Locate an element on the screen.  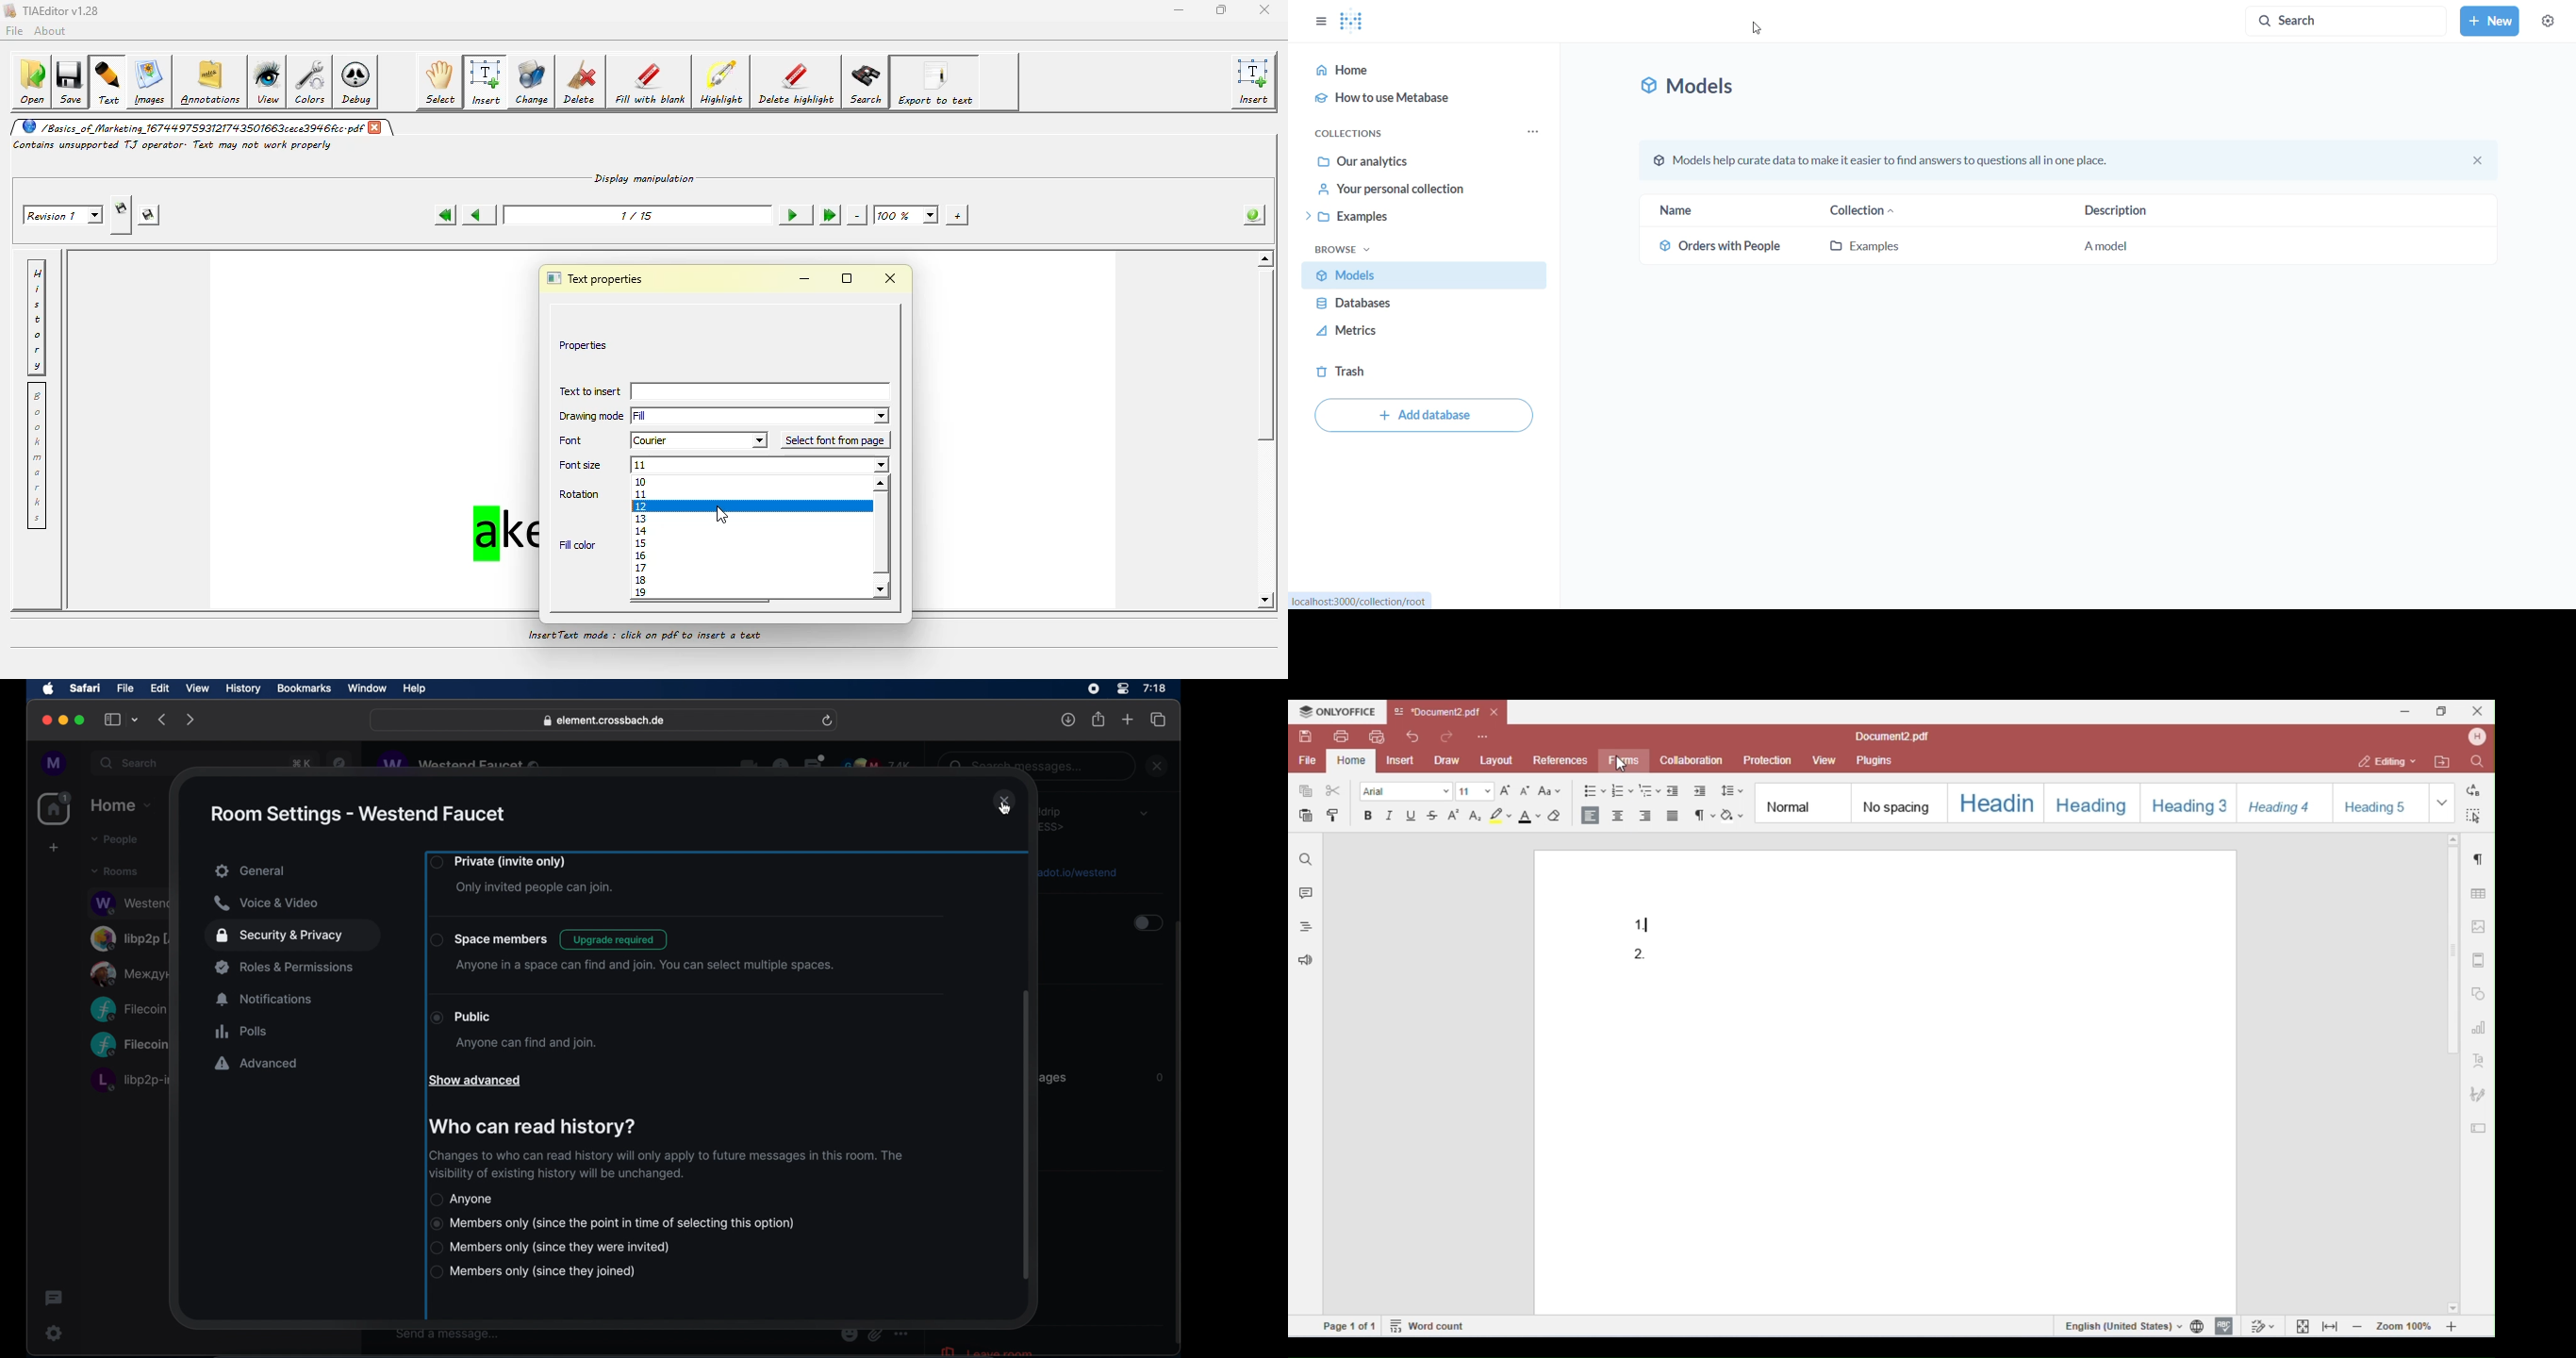
minimize is located at coordinates (804, 279).